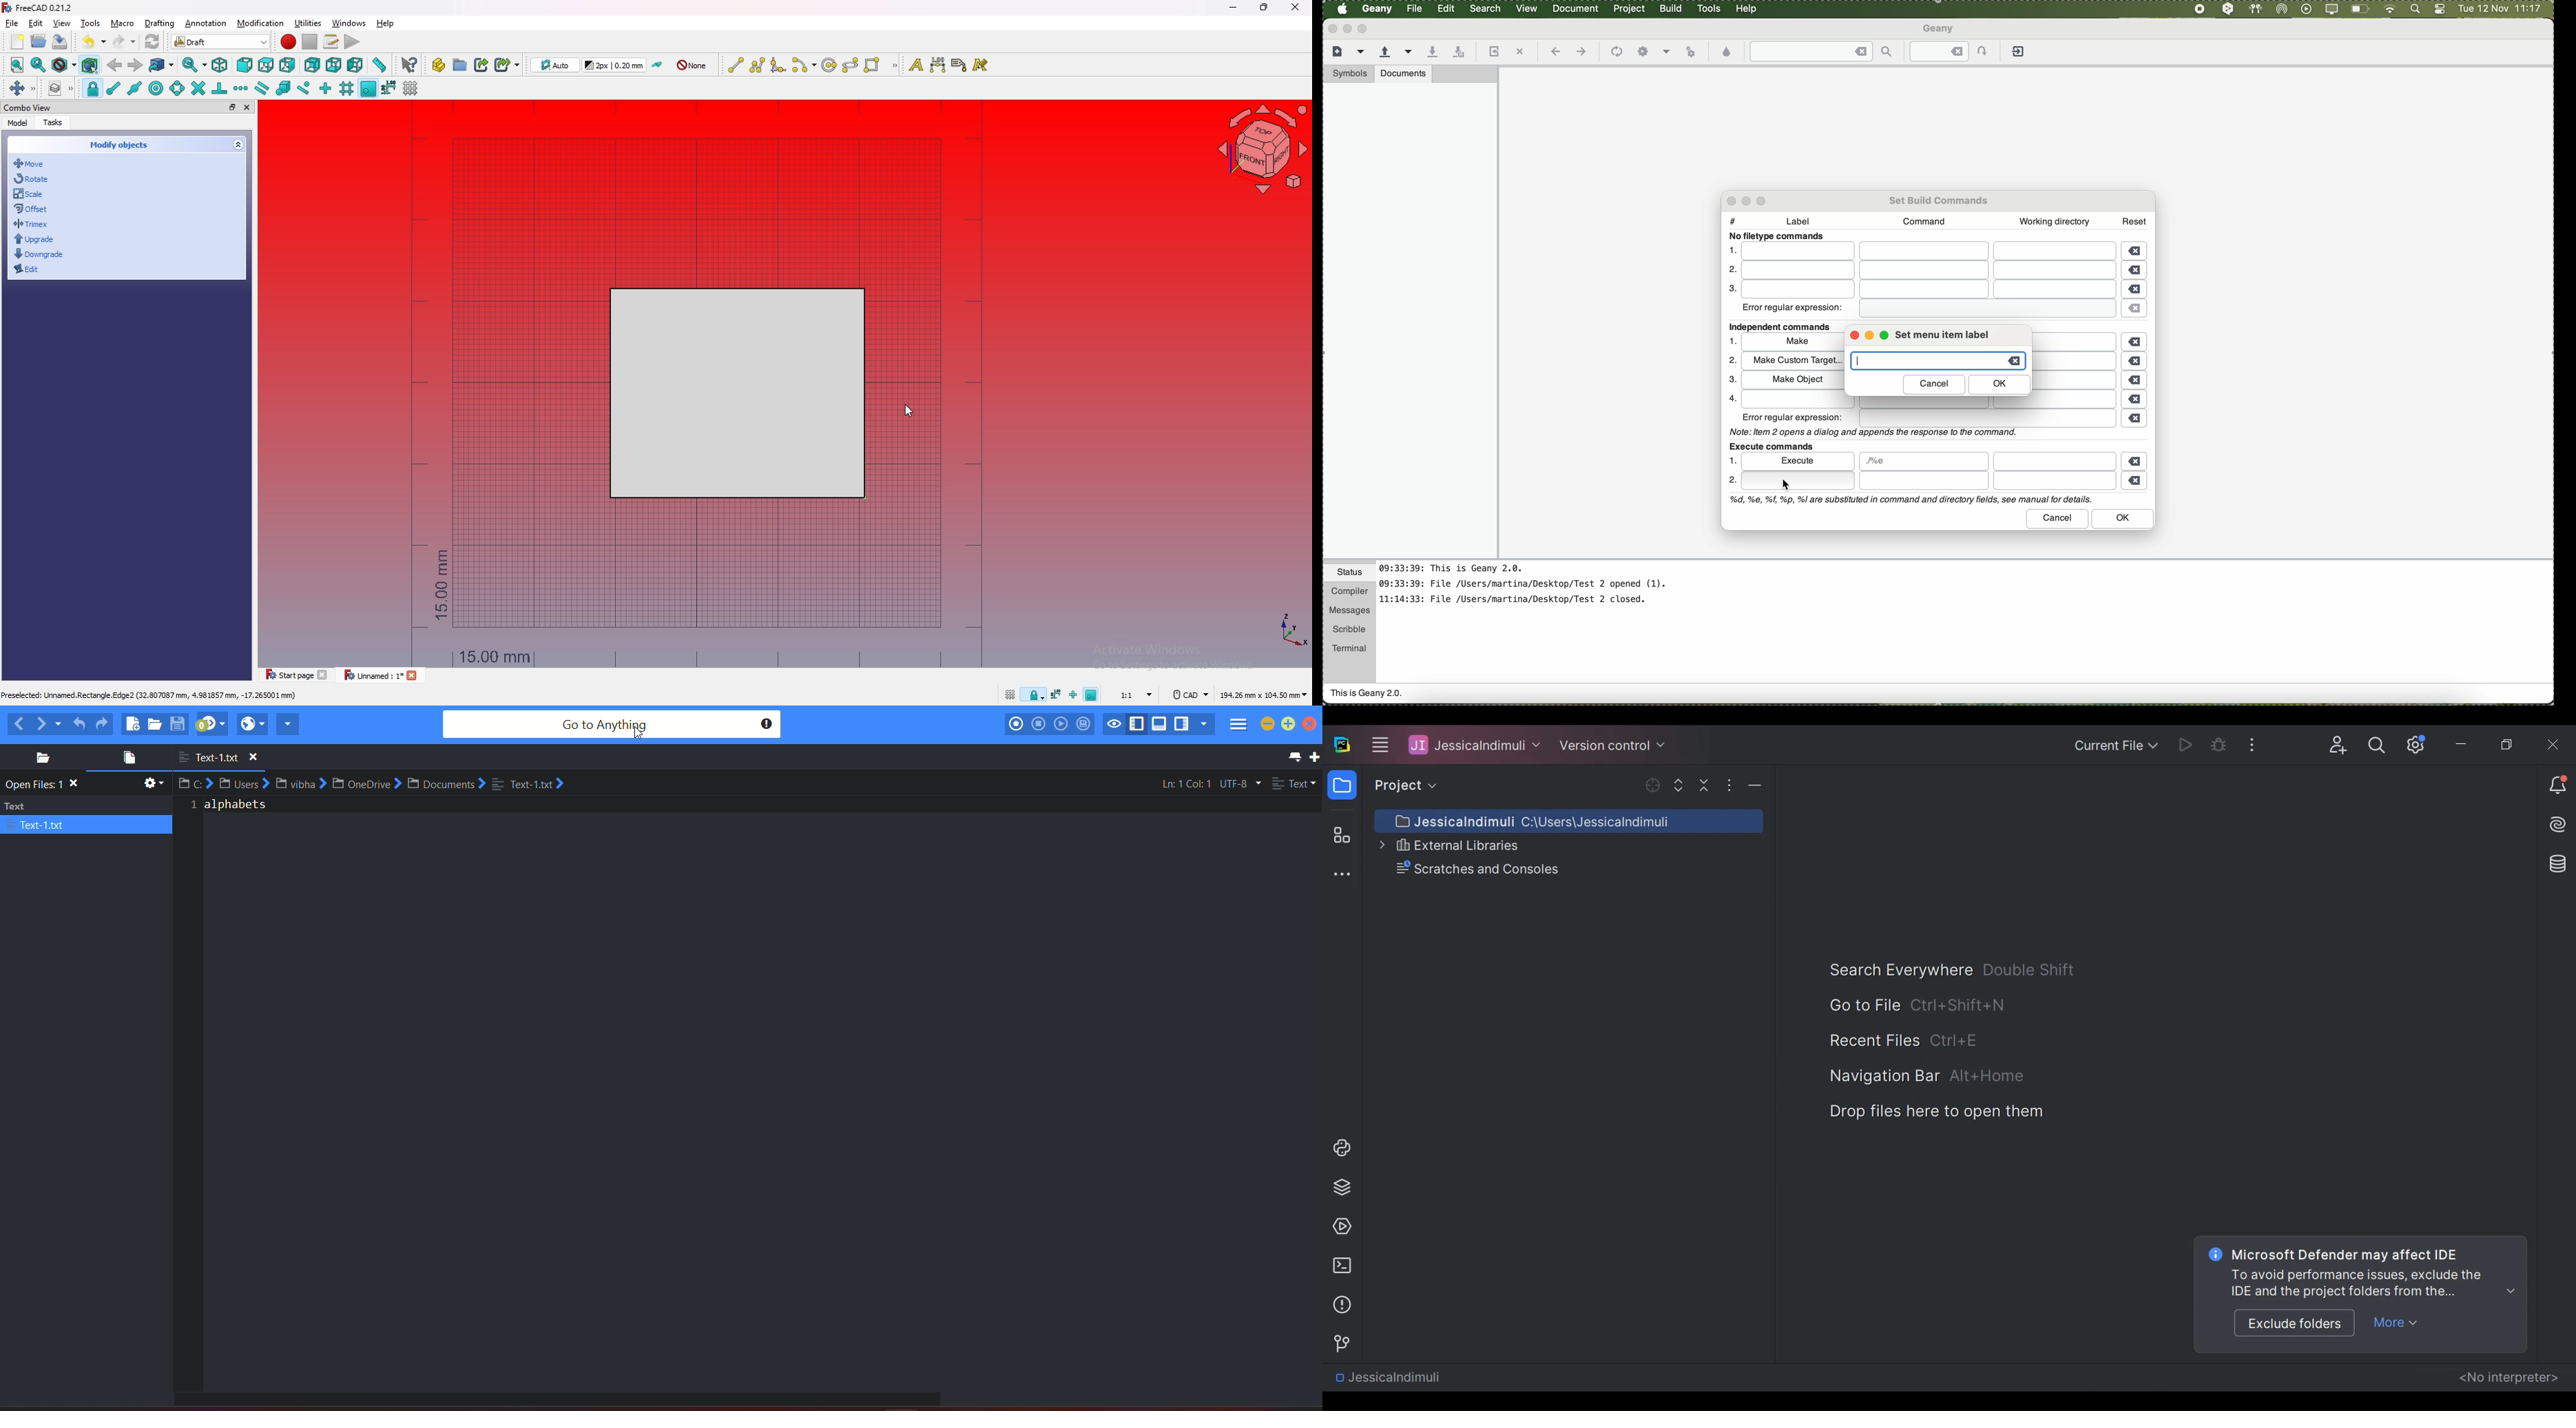 The image size is (2576, 1428). Describe the element at coordinates (778, 64) in the screenshot. I see `fillet` at that location.